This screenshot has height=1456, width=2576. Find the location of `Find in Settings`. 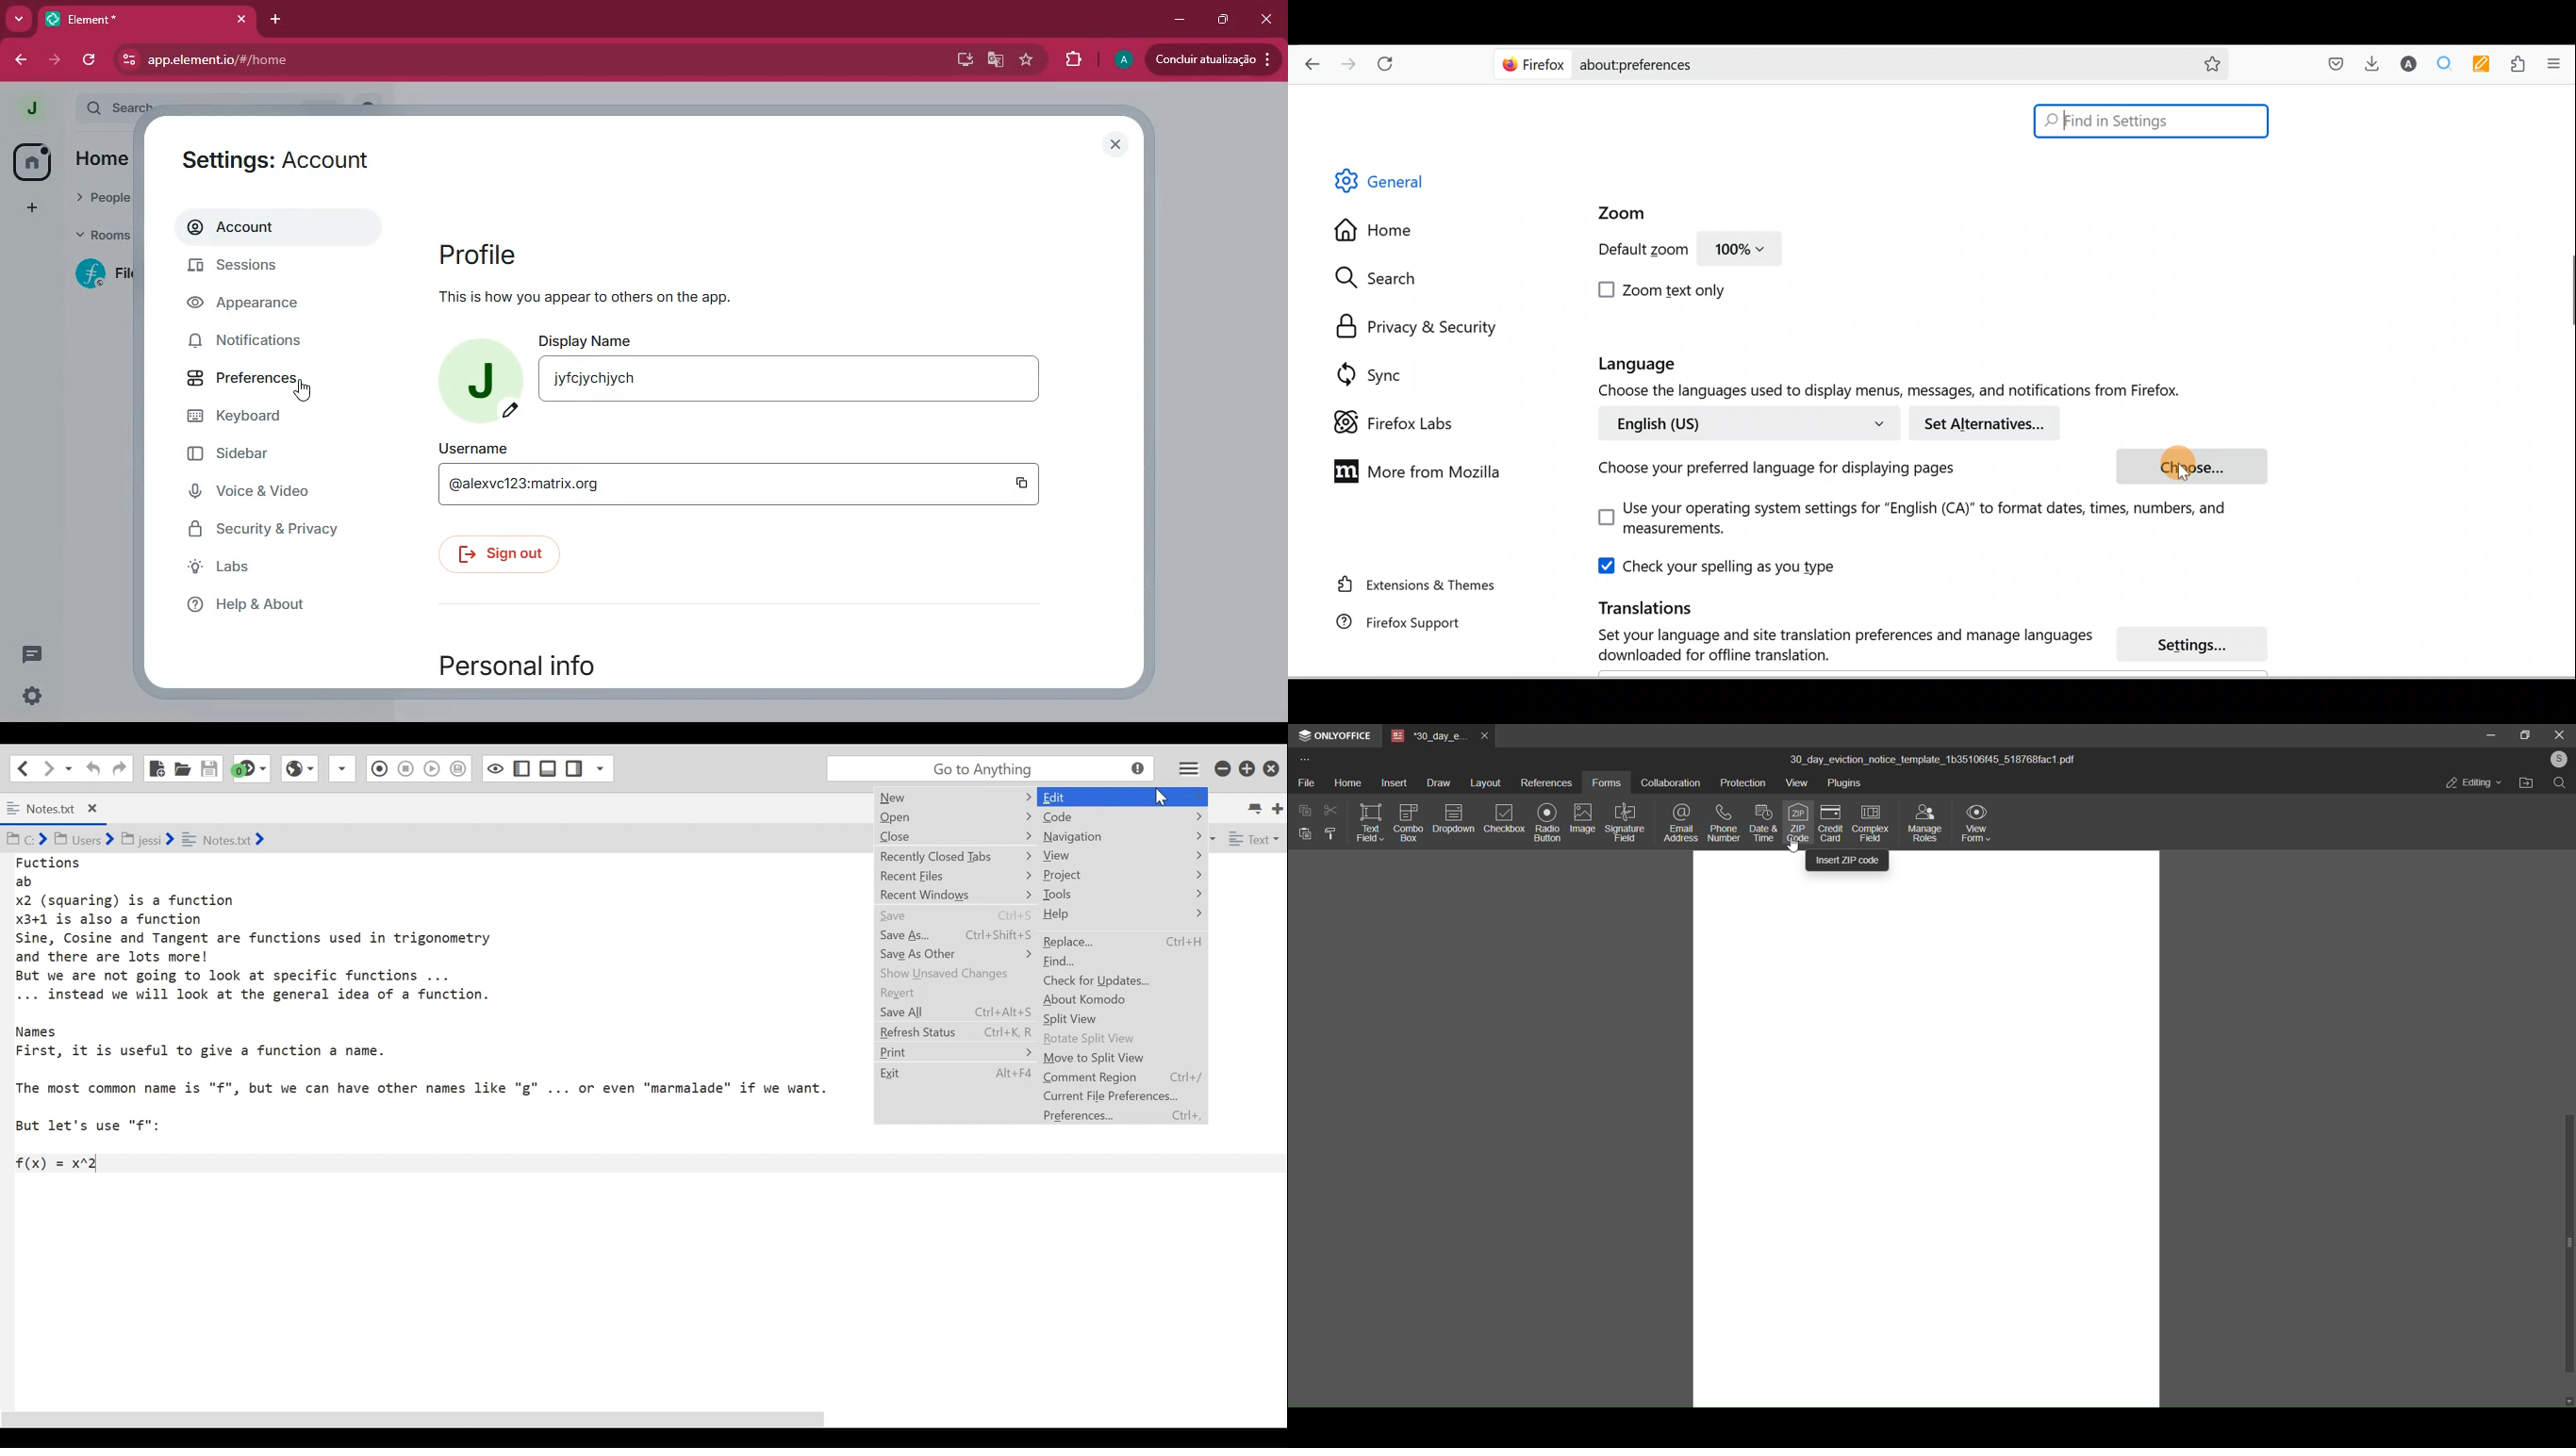

Find in Settings is located at coordinates (2152, 121).